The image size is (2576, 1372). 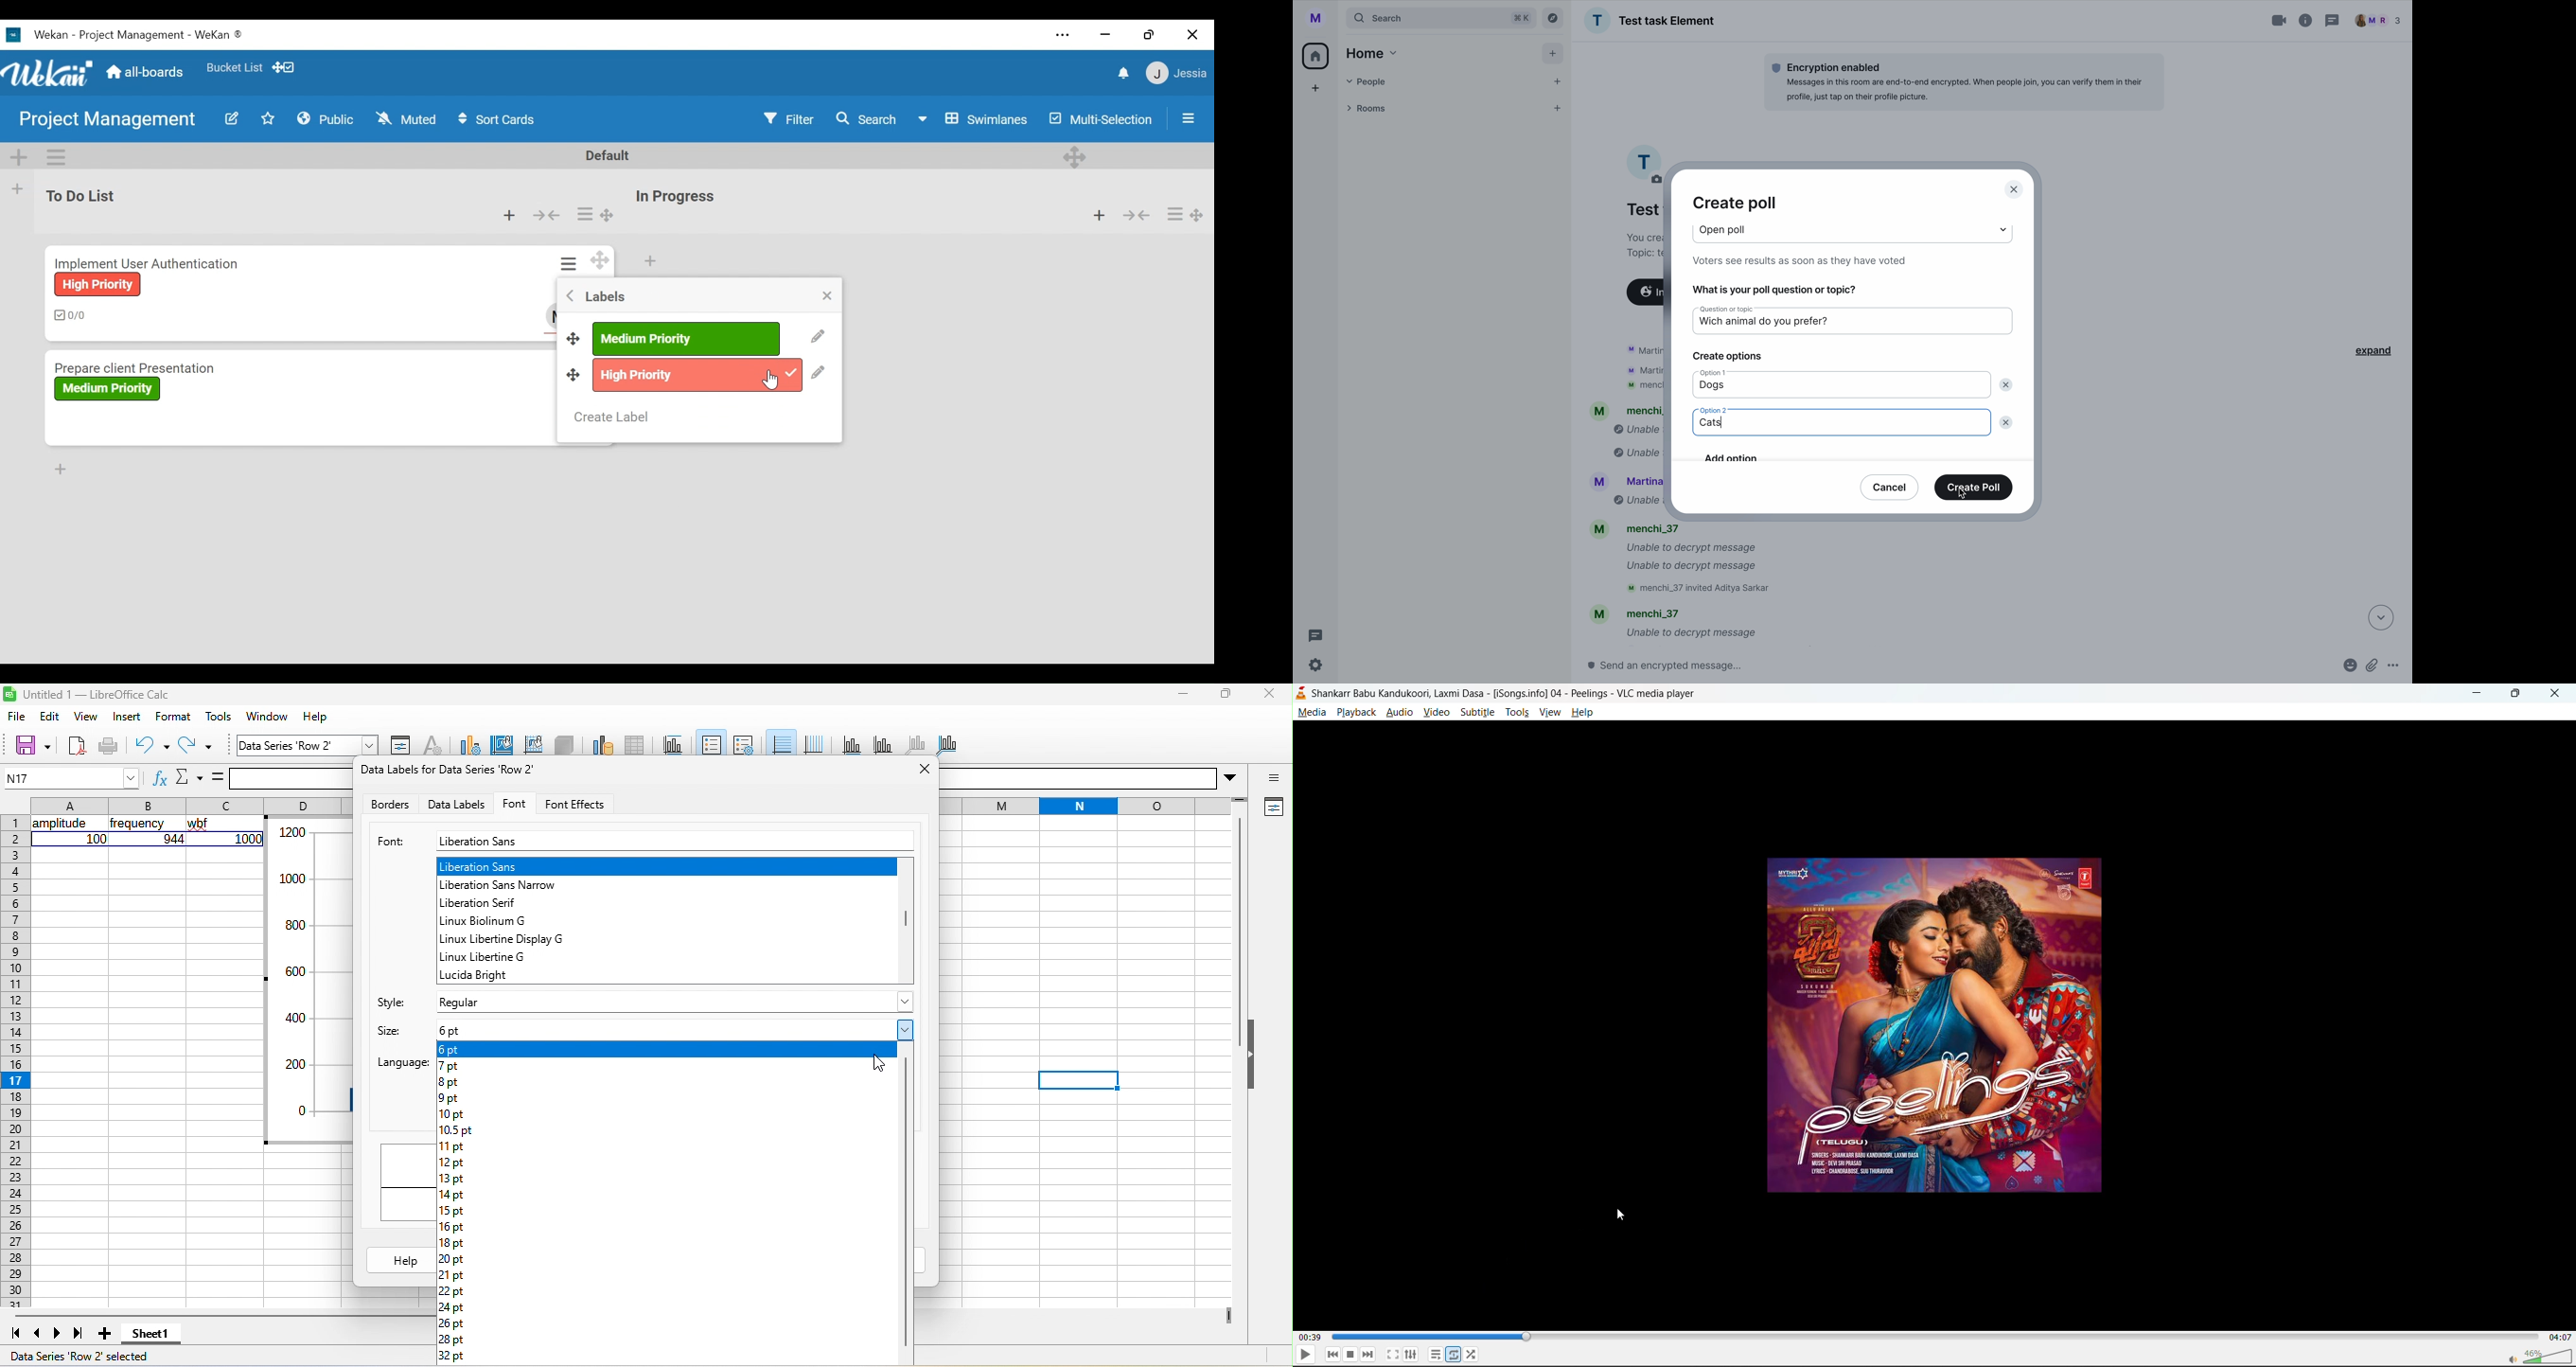 What do you see at coordinates (2380, 350) in the screenshot?
I see `expand` at bounding box center [2380, 350].